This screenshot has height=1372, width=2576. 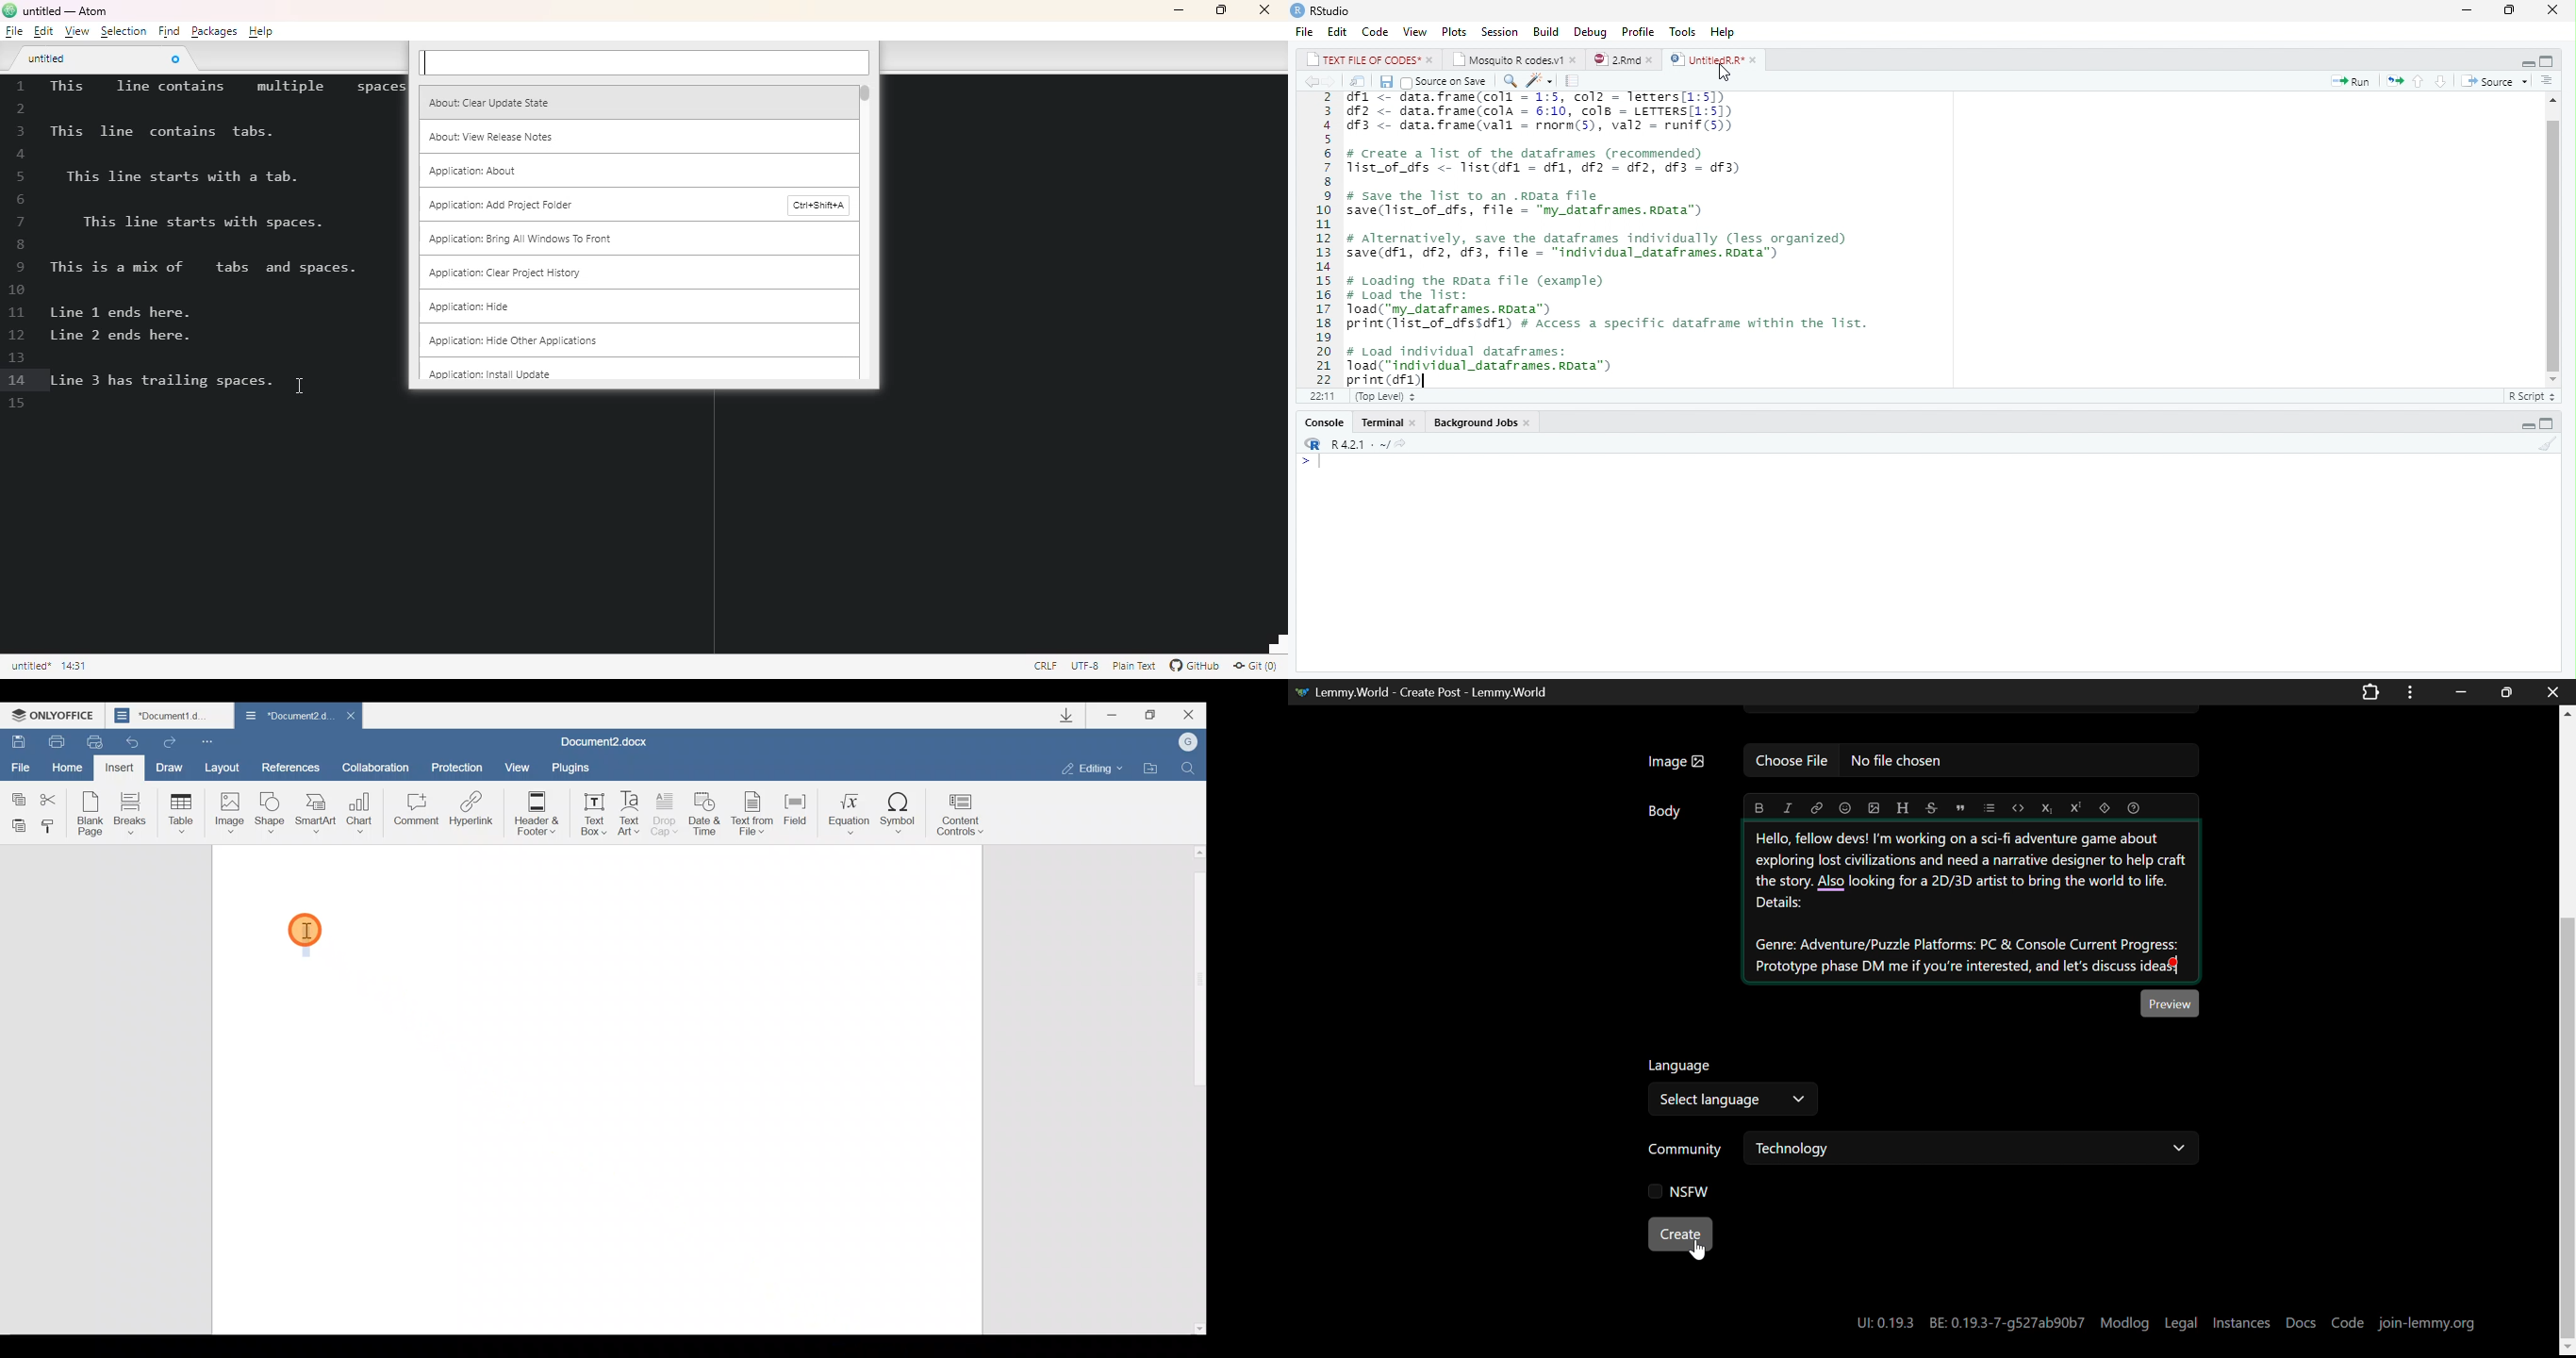 What do you see at coordinates (2302, 1317) in the screenshot?
I see `Docs` at bounding box center [2302, 1317].